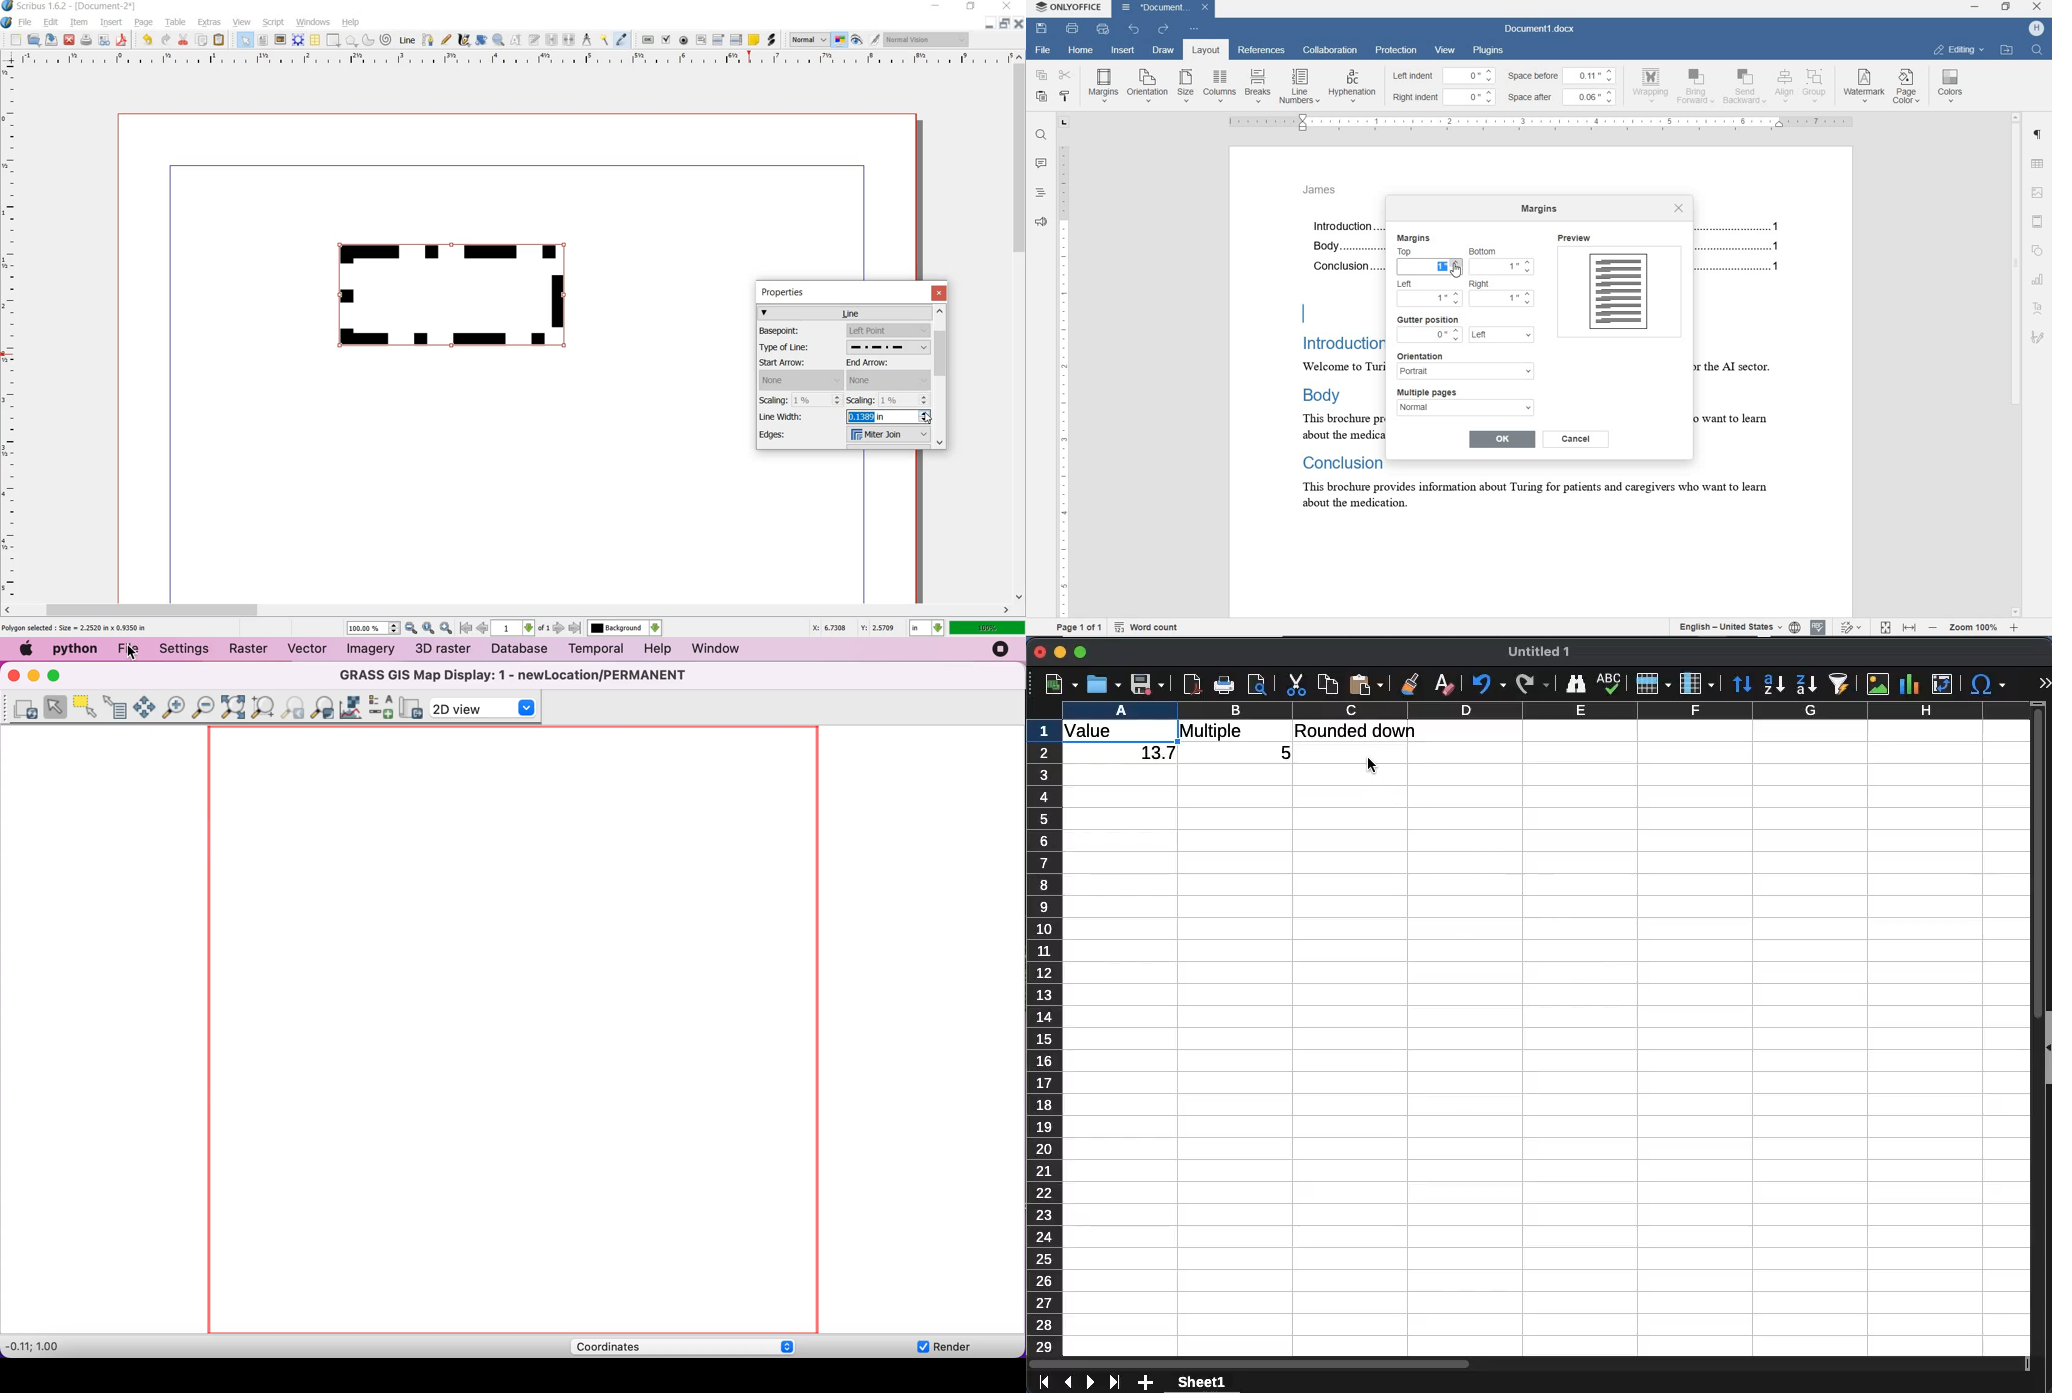  Describe the element at coordinates (991, 23) in the screenshot. I see `MINIMIZE` at that location.